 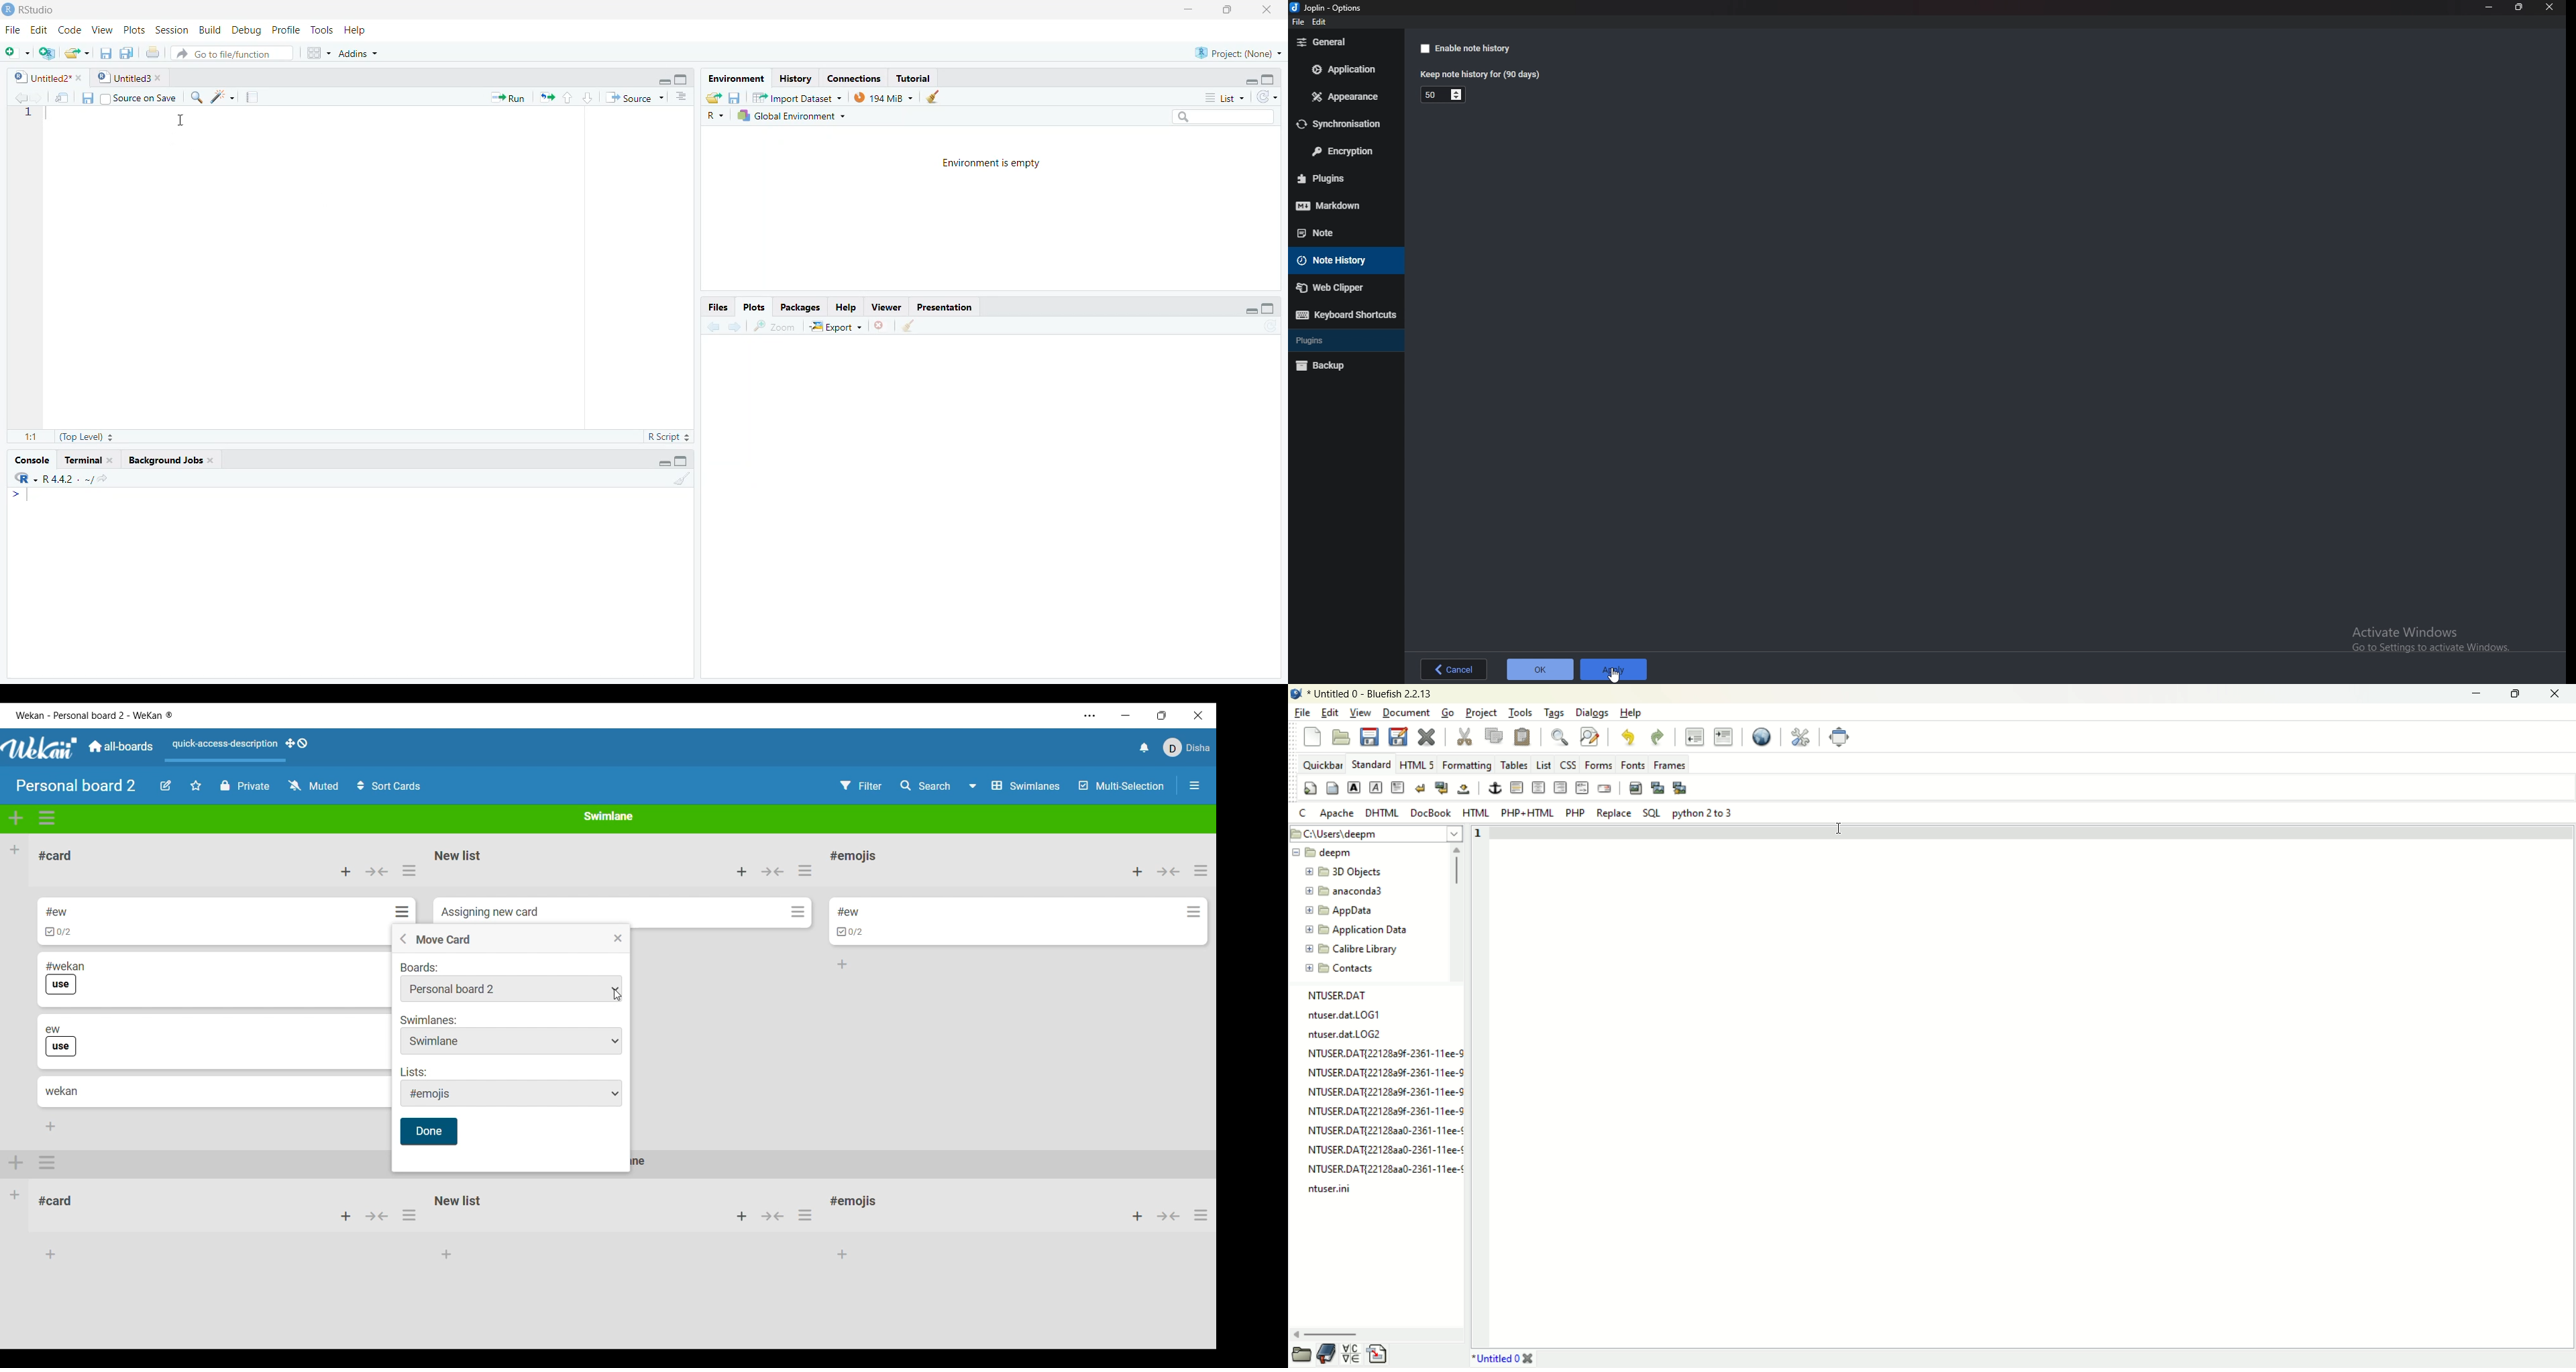 What do you see at coordinates (1345, 315) in the screenshot?
I see `Keyboard shortcuts` at bounding box center [1345, 315].